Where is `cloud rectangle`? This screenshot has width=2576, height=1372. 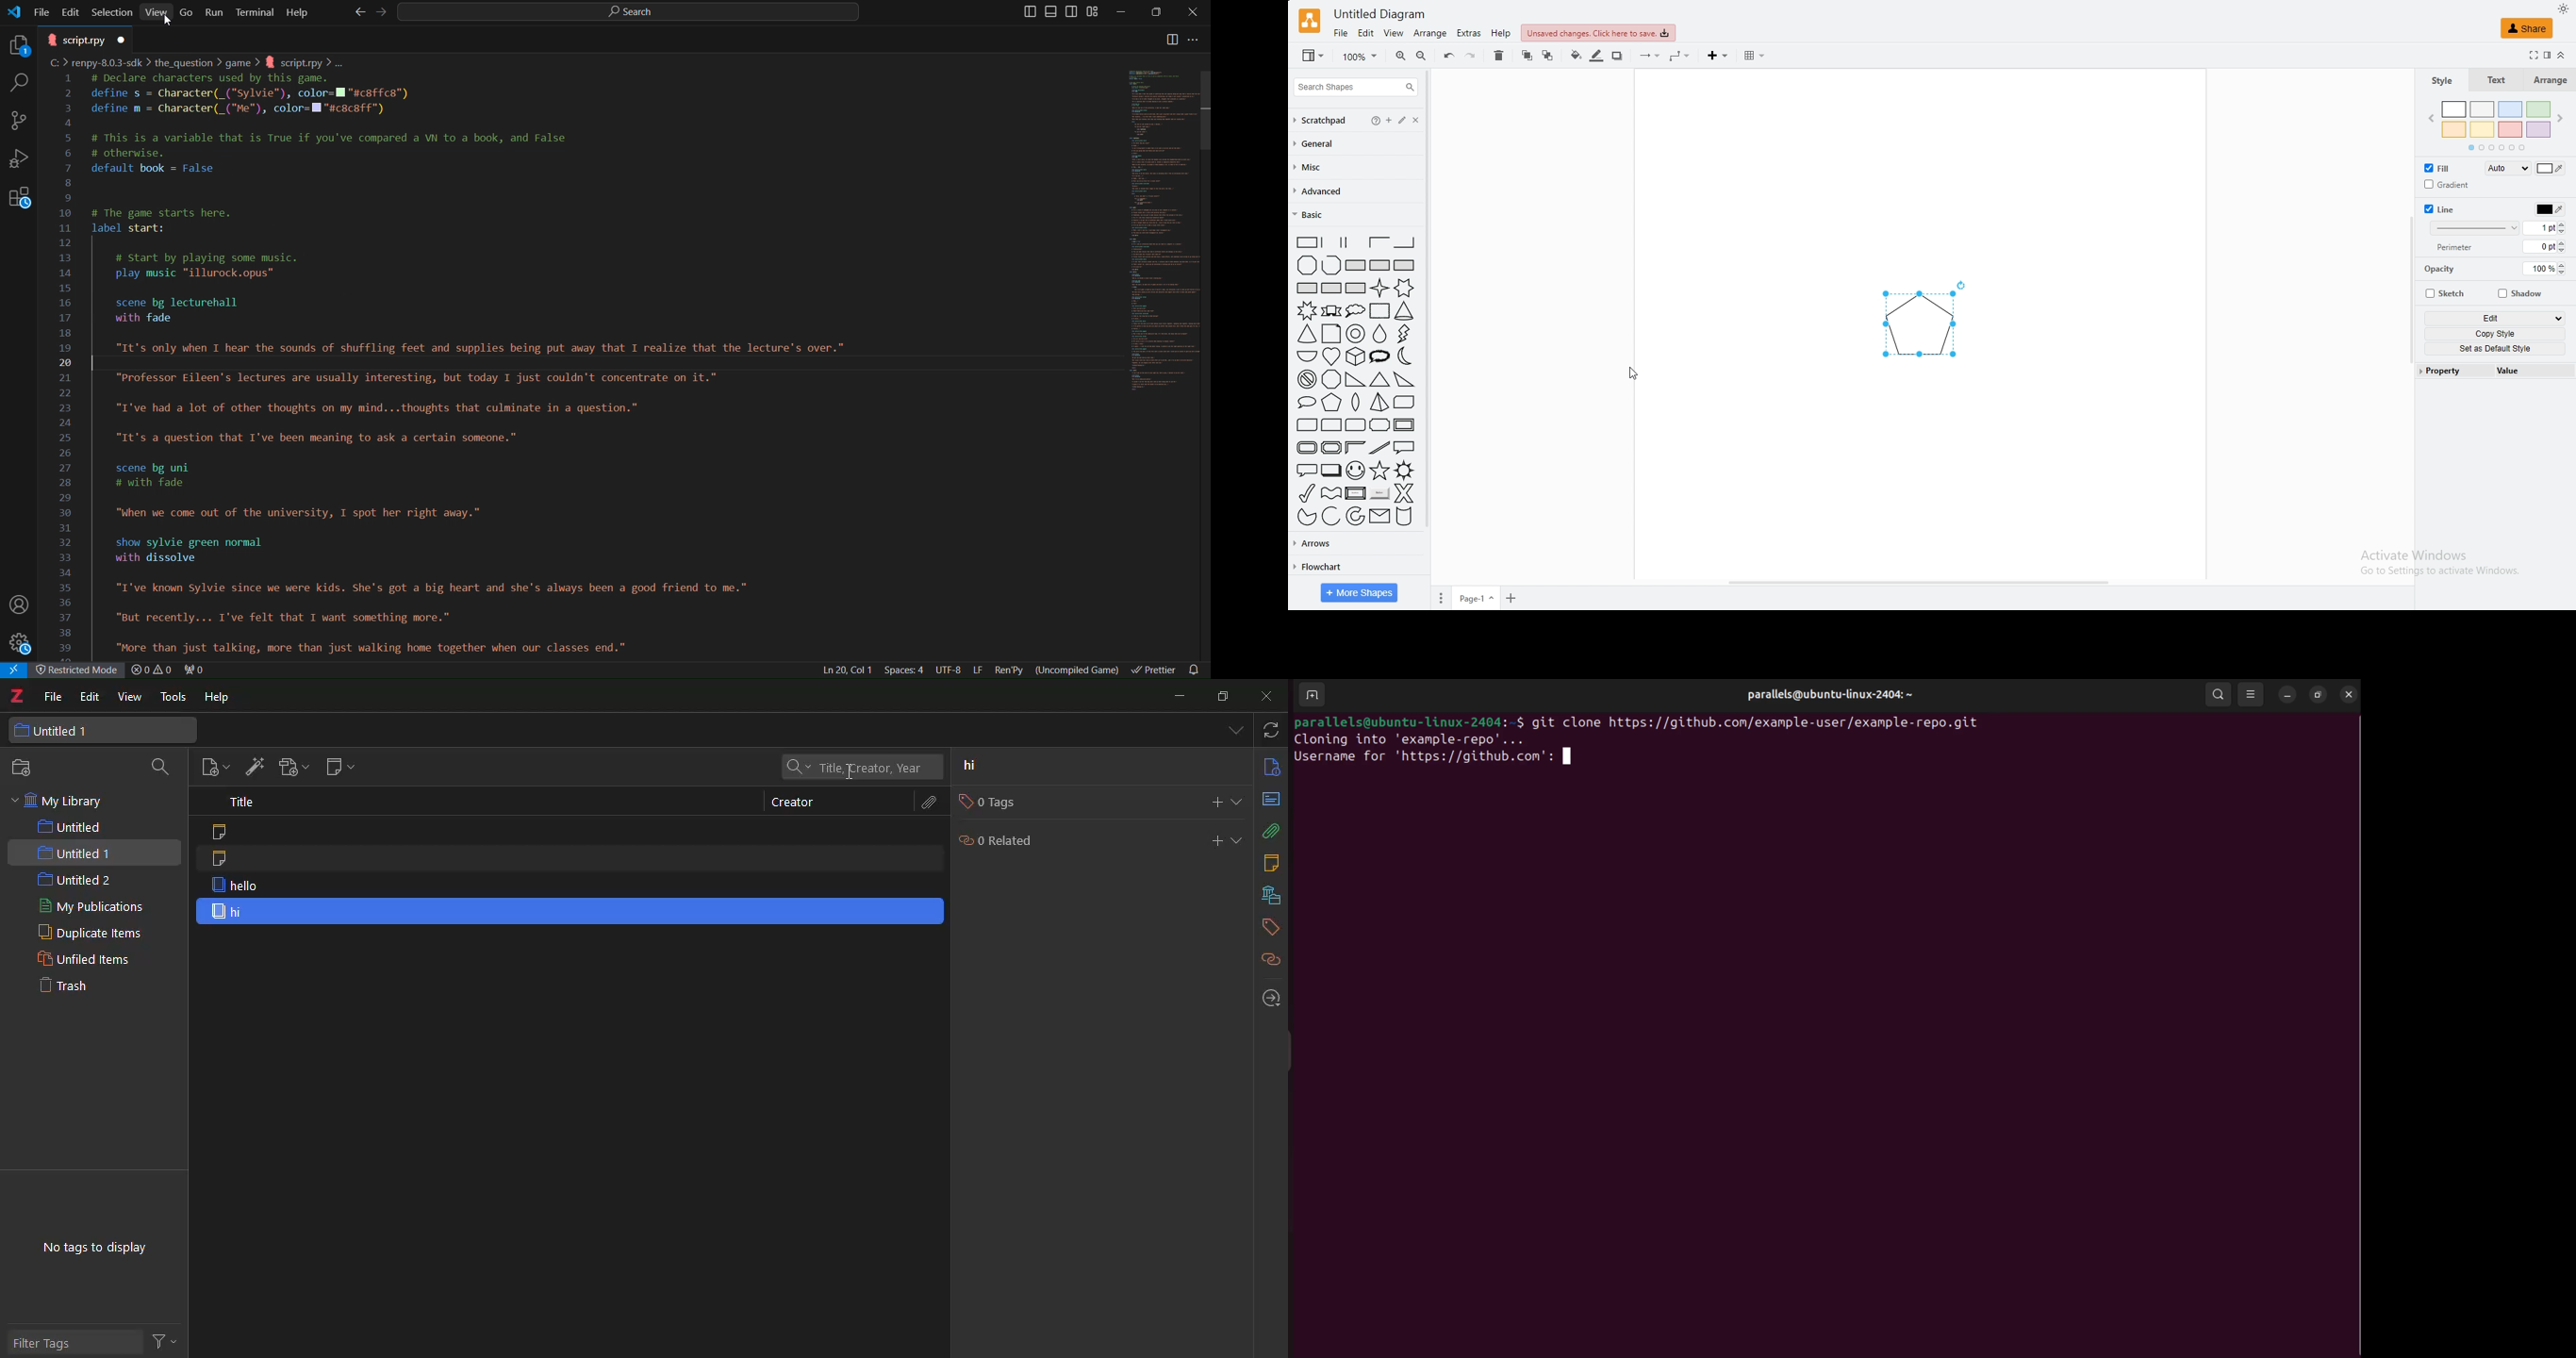
cloud rectangle is located at coordinates (1378, 311).